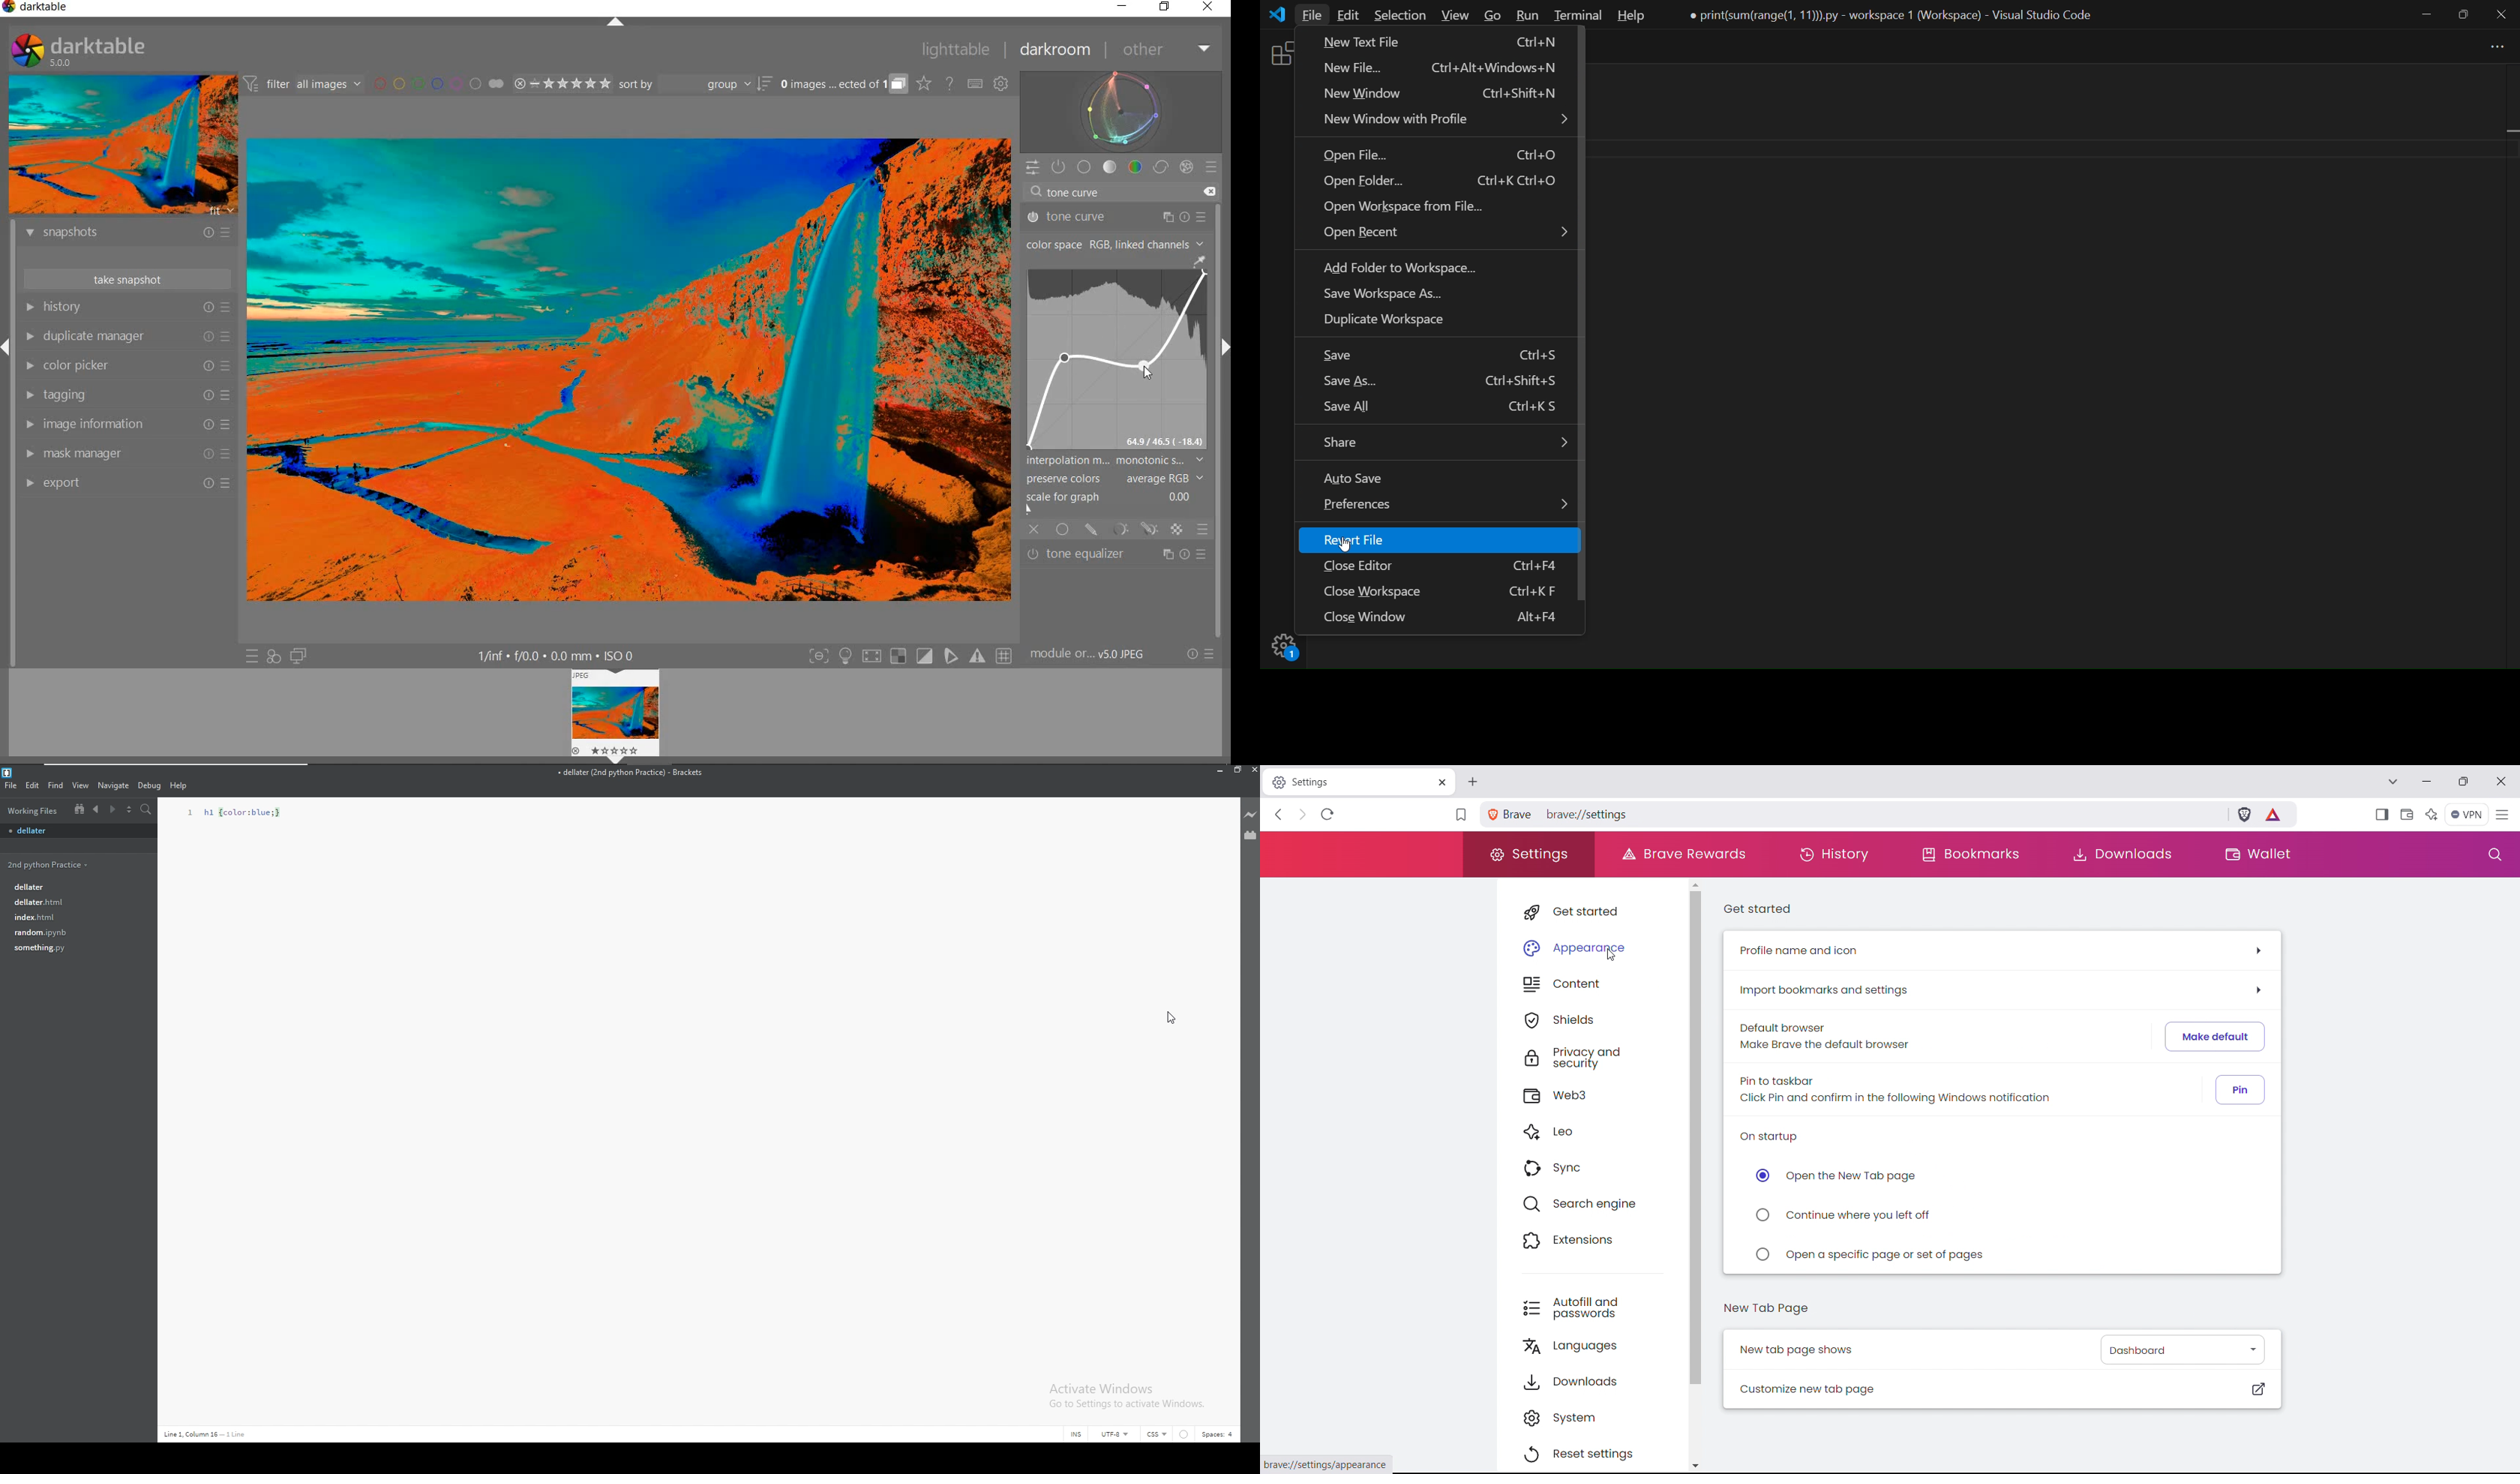 This screenshot has height=1484, width=2520. Describe the element at coordinates (2431, 813) in the screenshot. I see `leo AI` at that location.